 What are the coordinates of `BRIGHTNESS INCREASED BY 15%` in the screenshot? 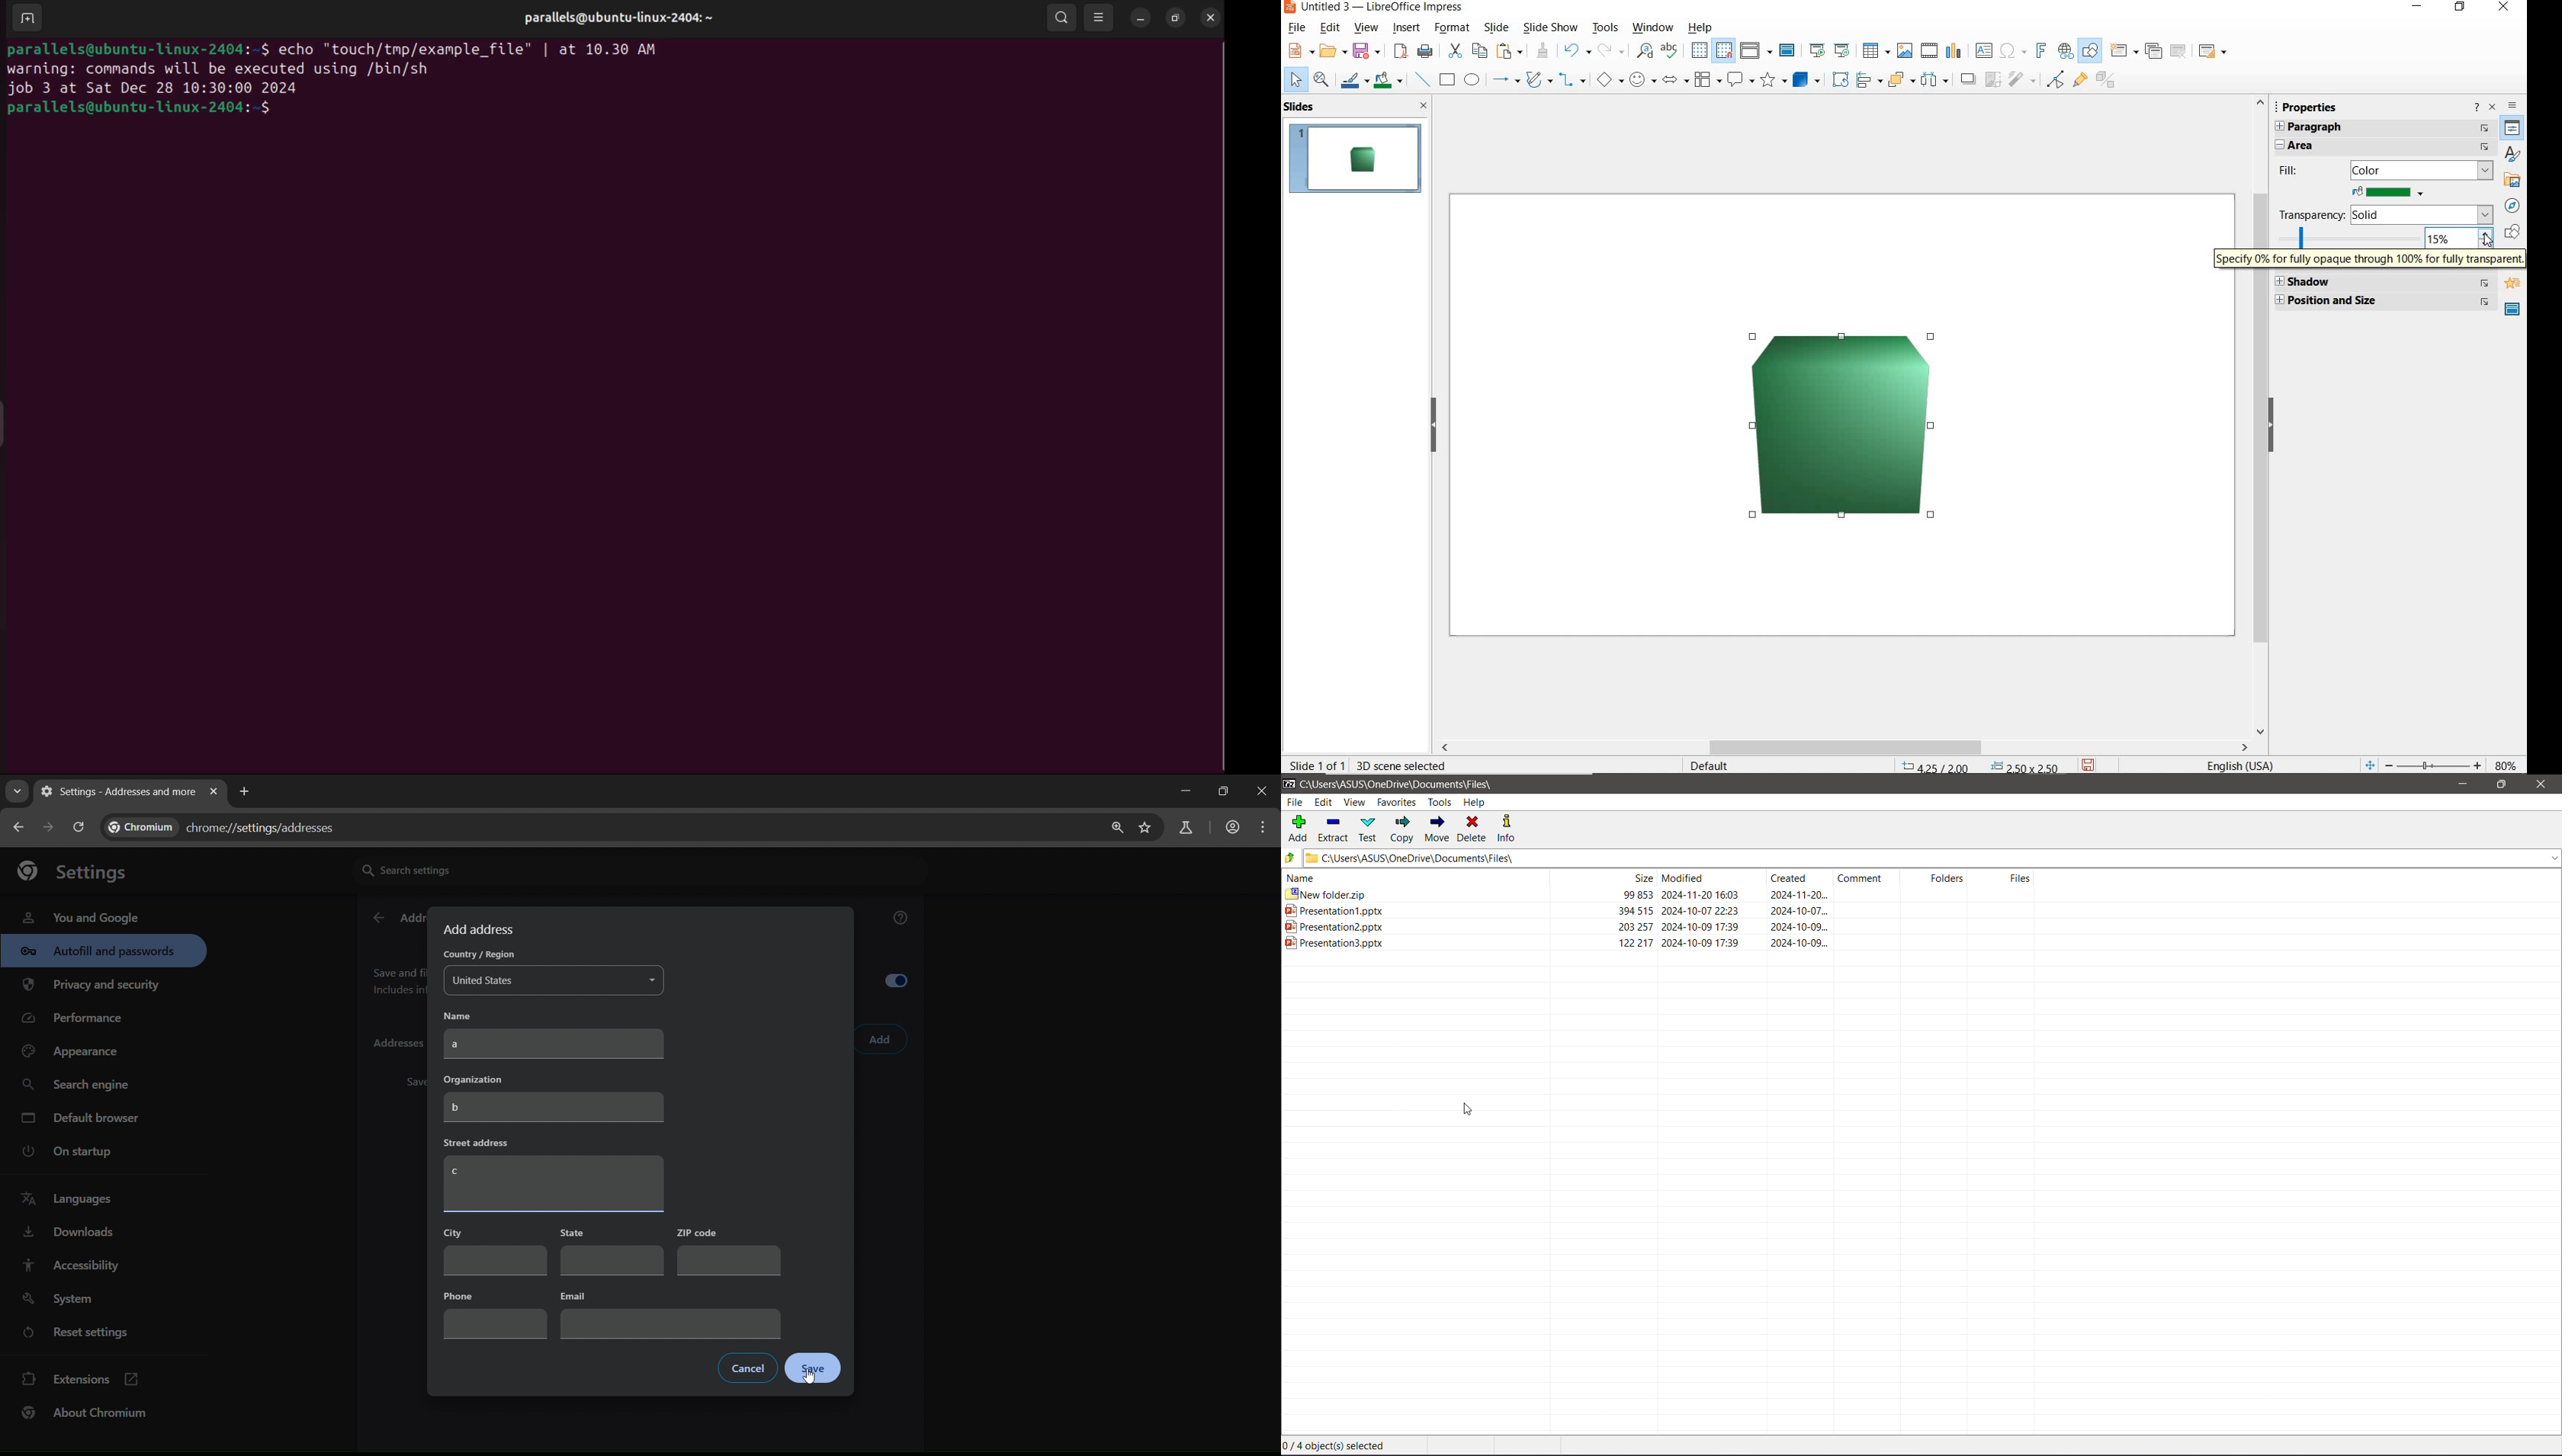 It's located at (1853, 423).